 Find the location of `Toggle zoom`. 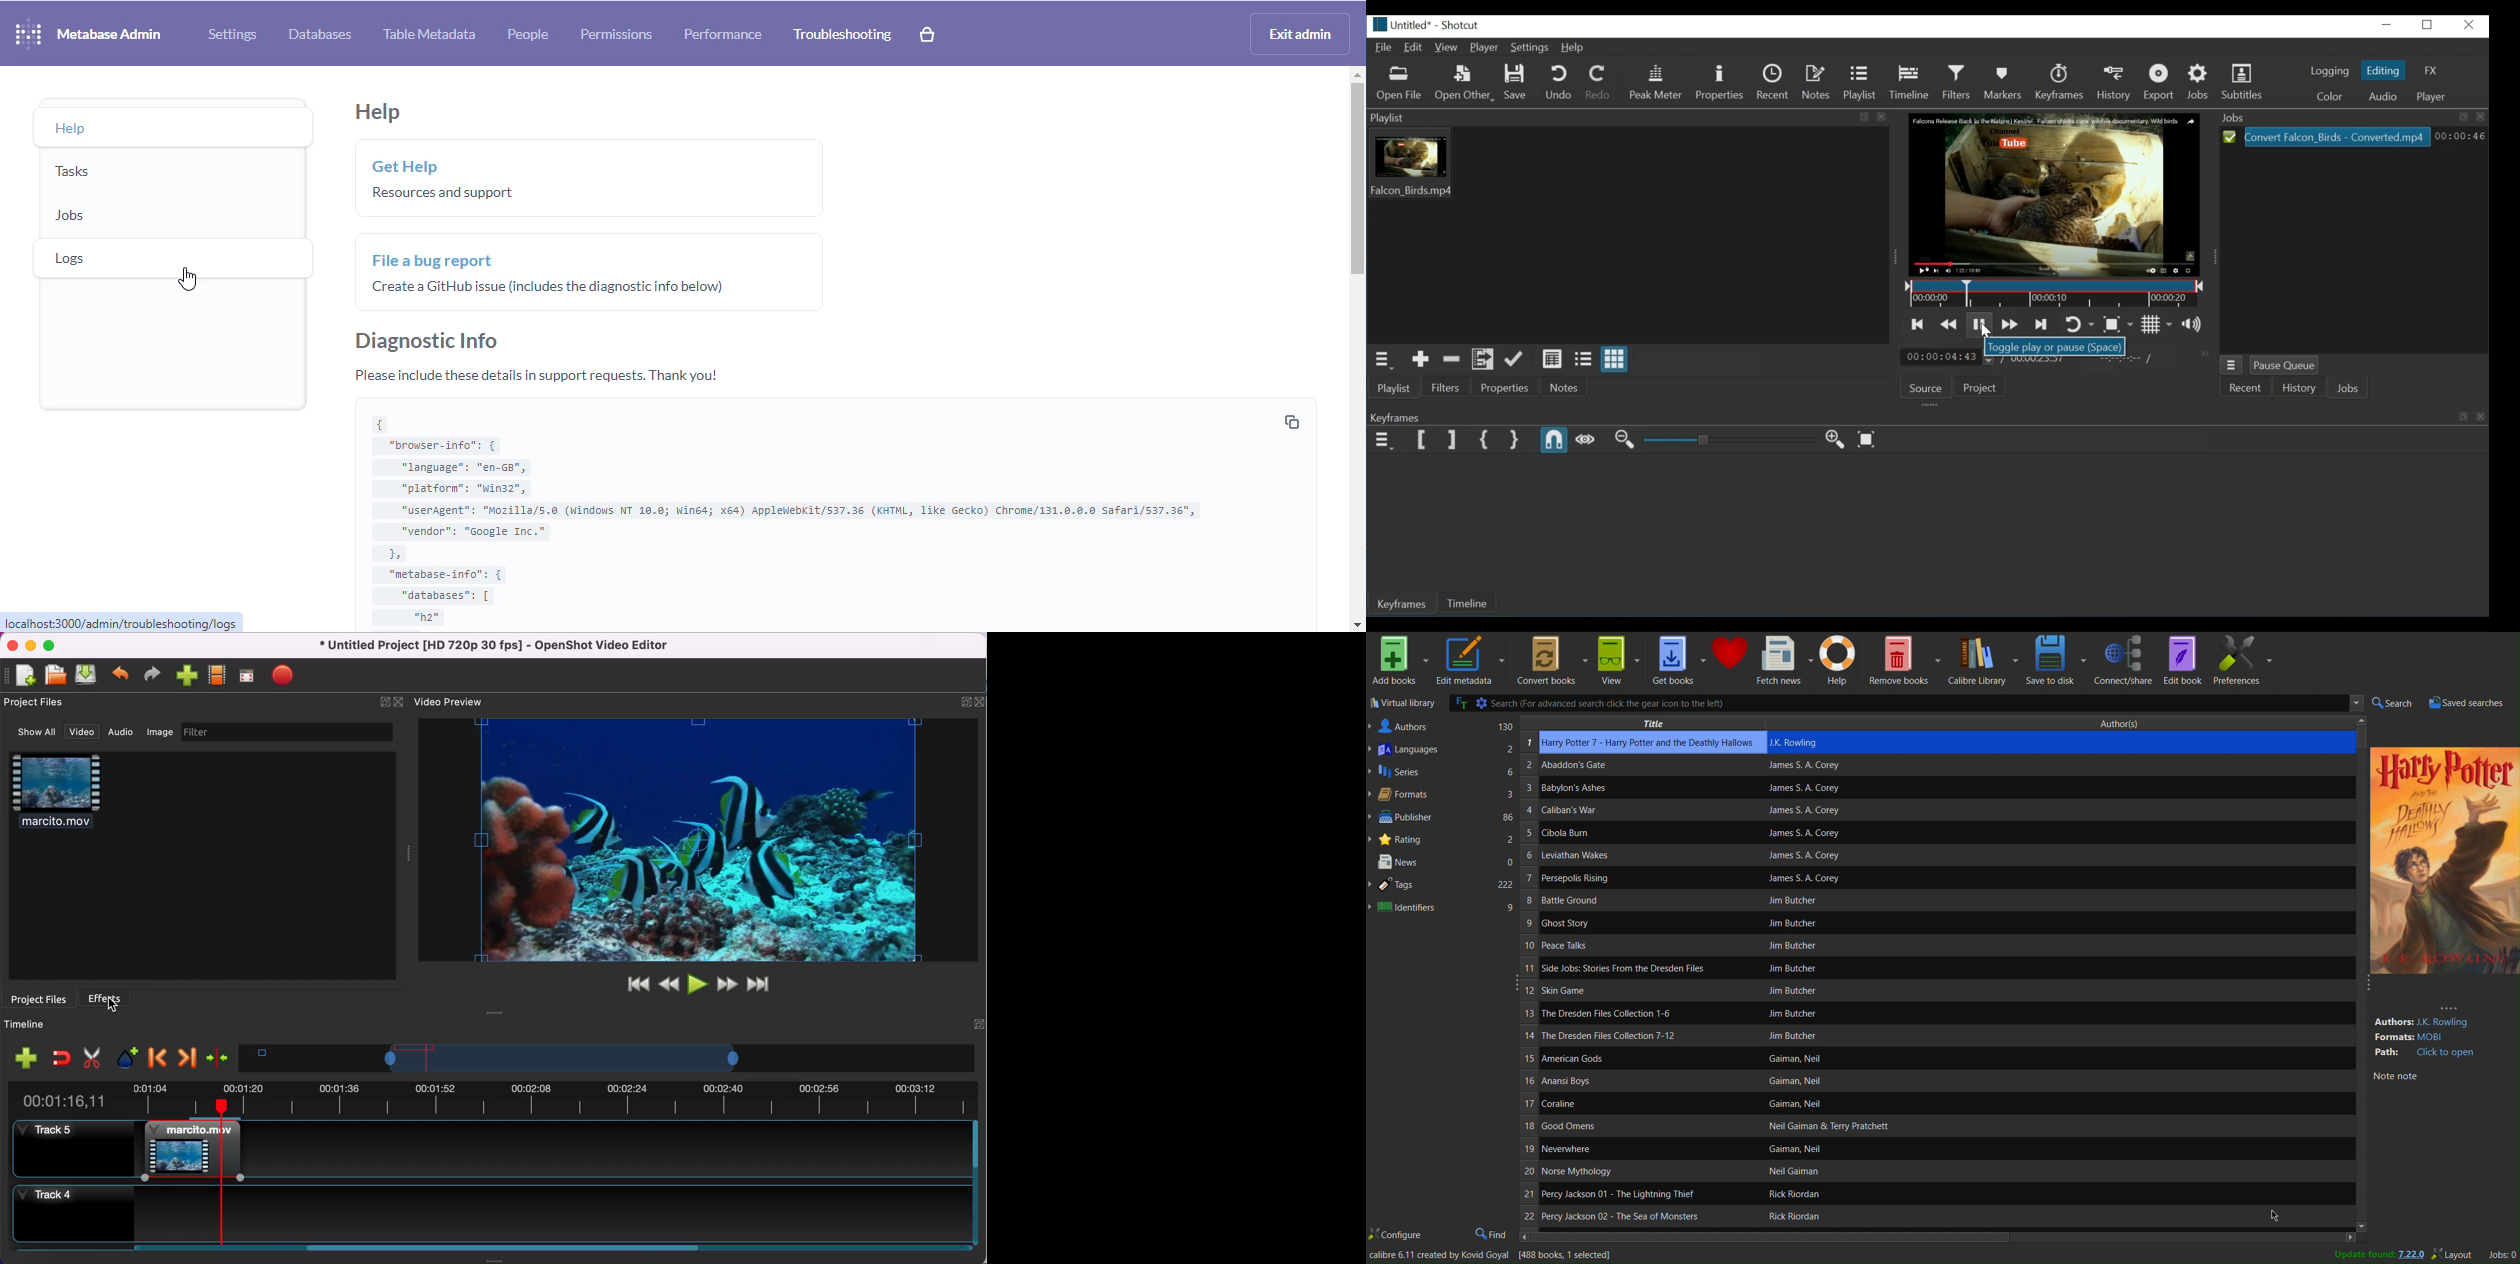

Toggle zoom is located at coordinates (2119, 324).